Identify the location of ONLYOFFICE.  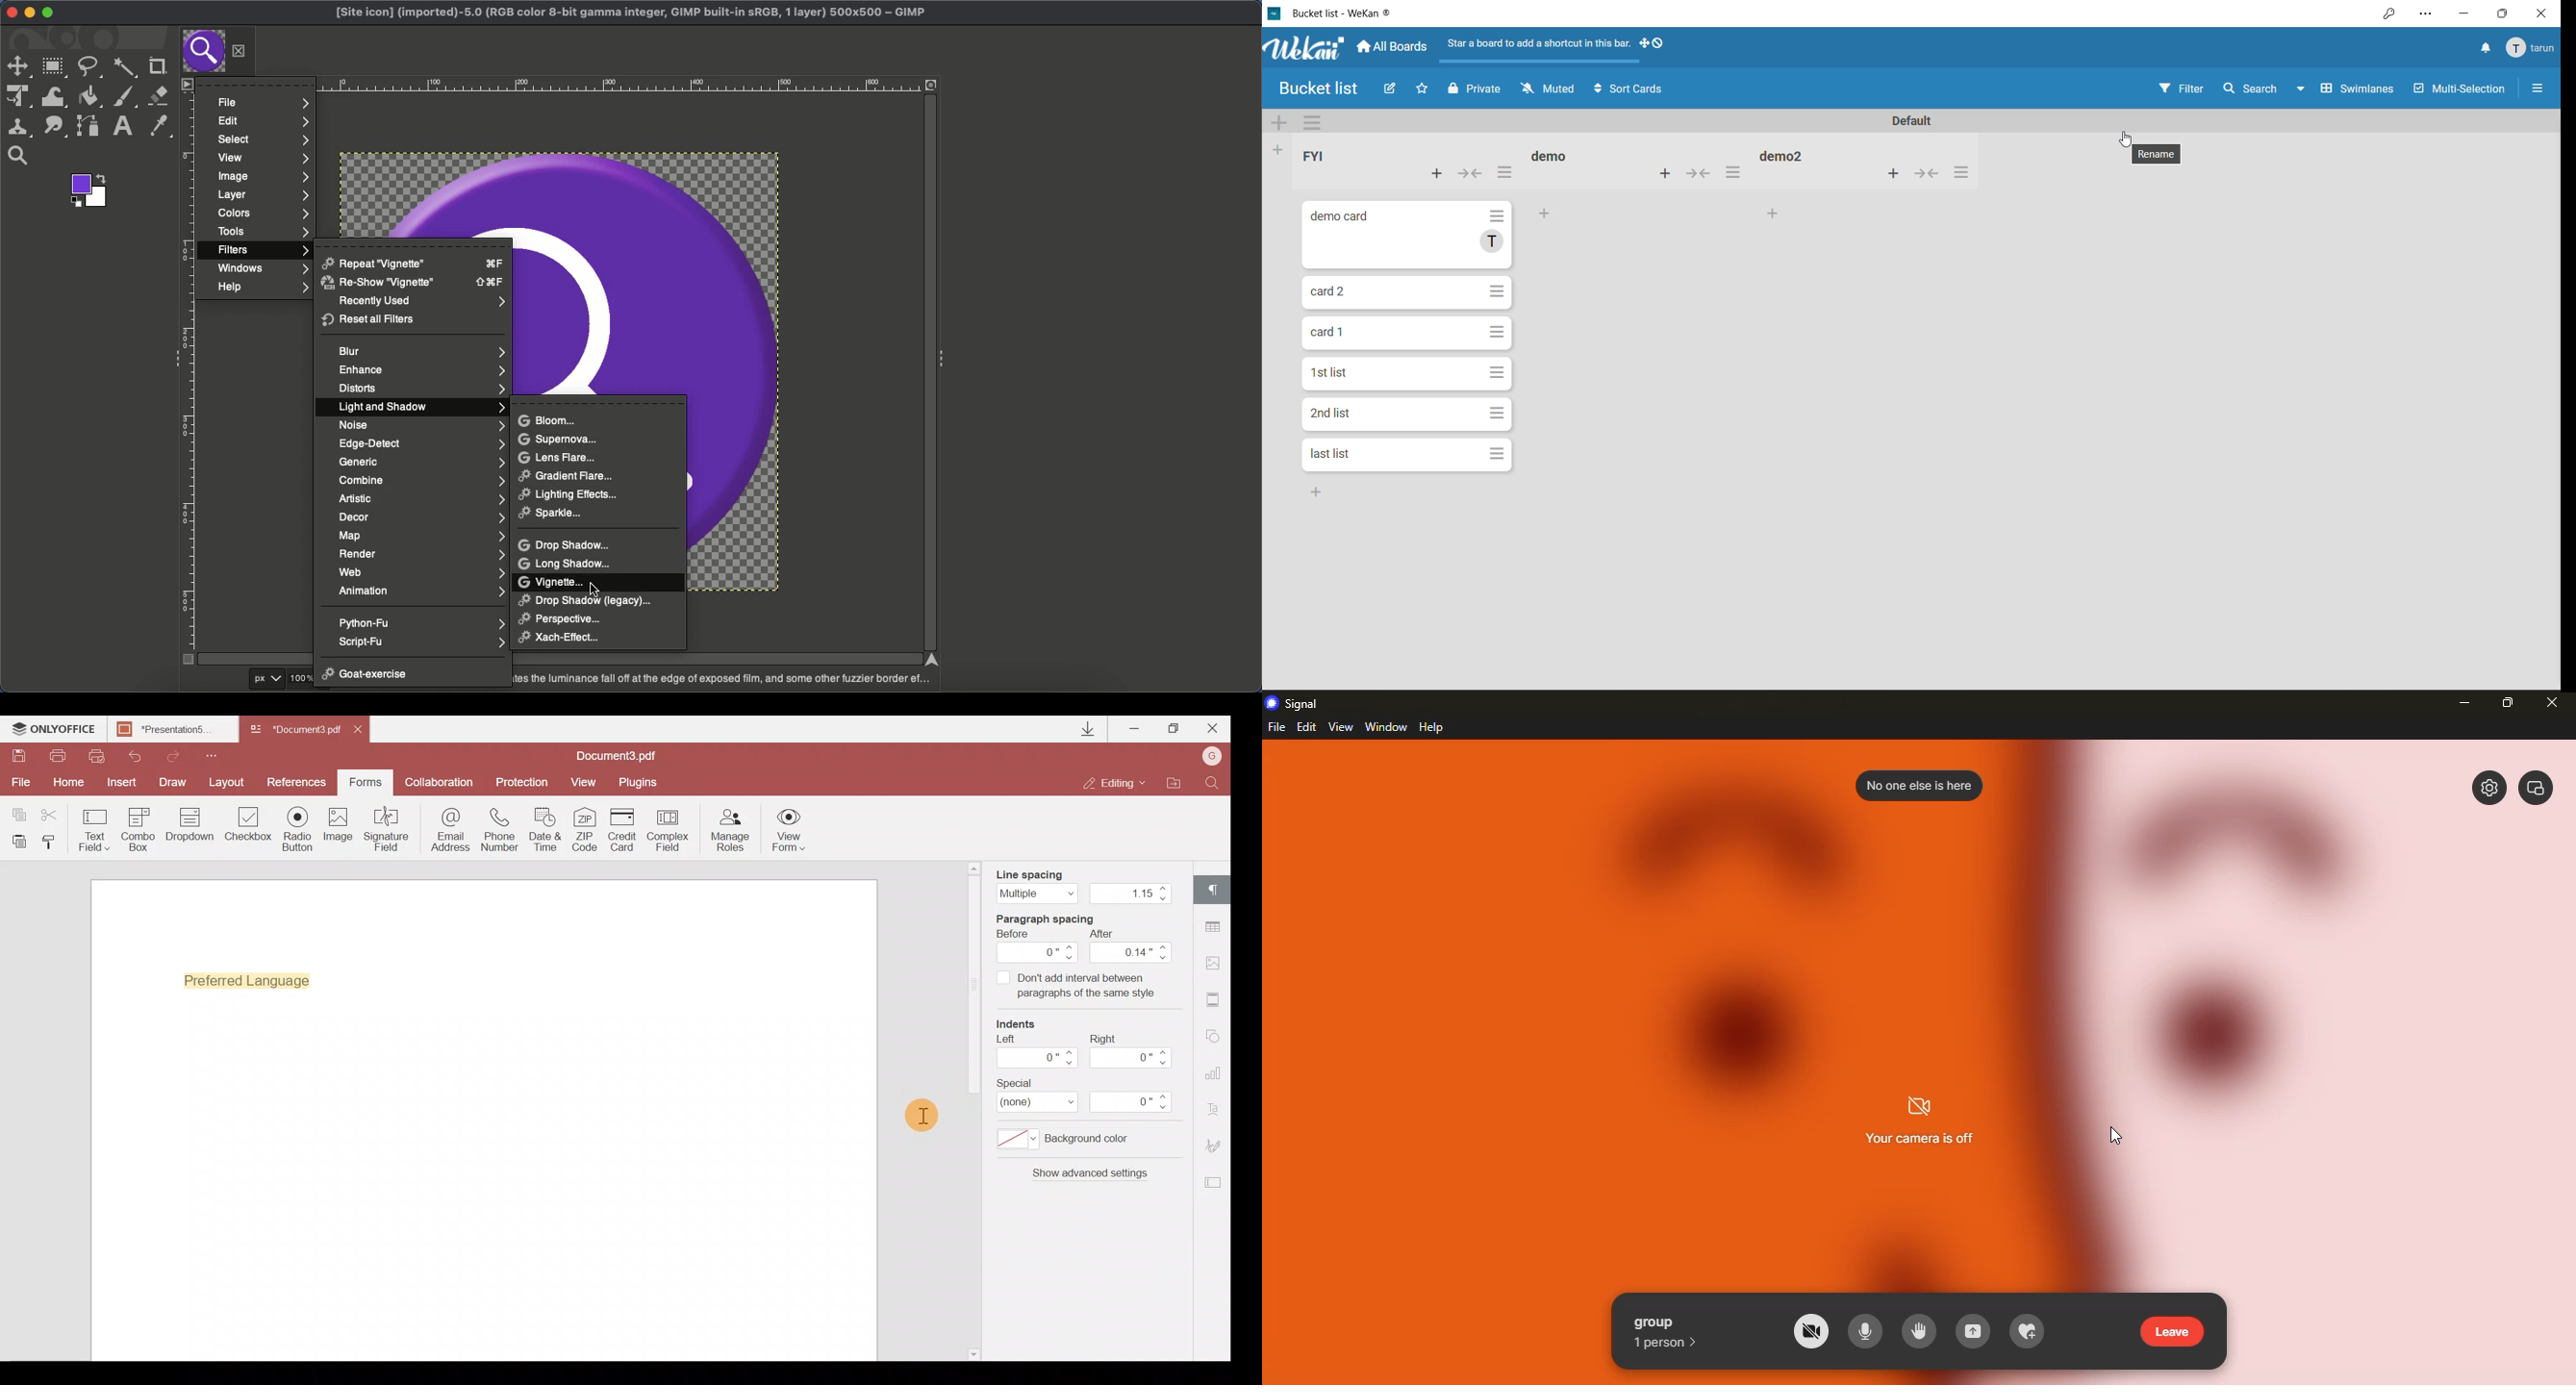
(54, 730).